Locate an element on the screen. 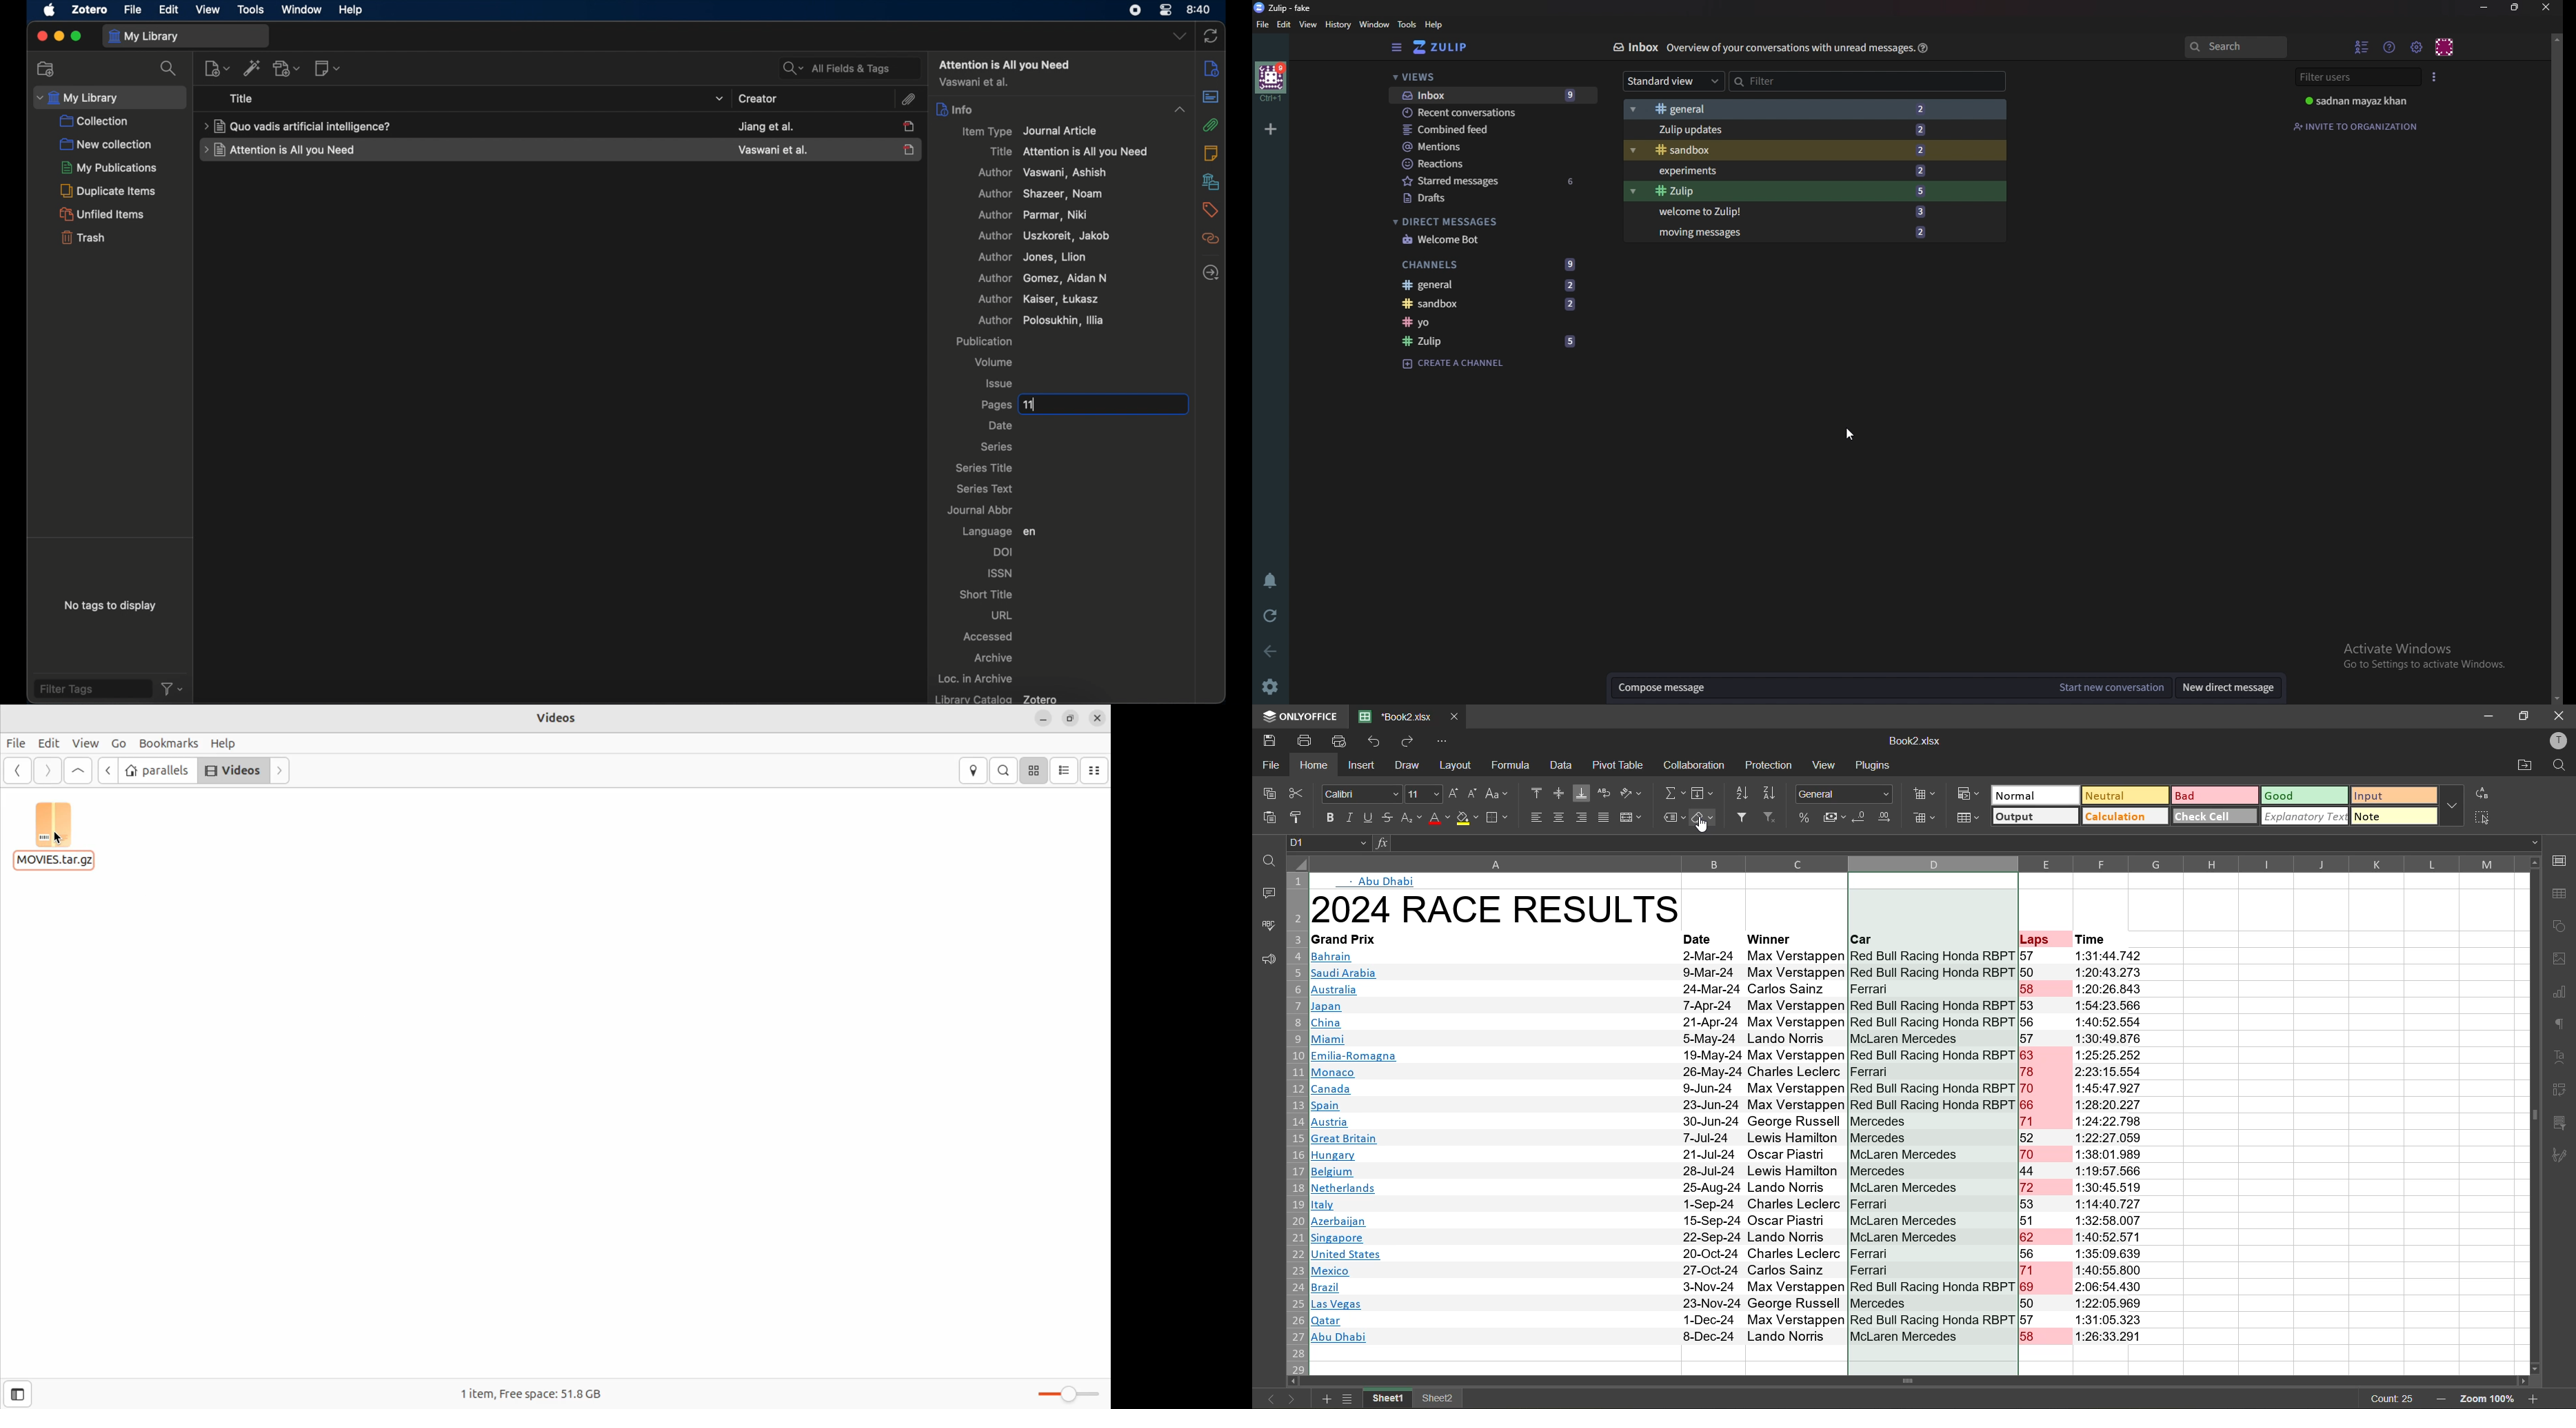 Image resolution: width=2576 pixels, height=1428 pixels. font color is located at coordinates (1438, 818).